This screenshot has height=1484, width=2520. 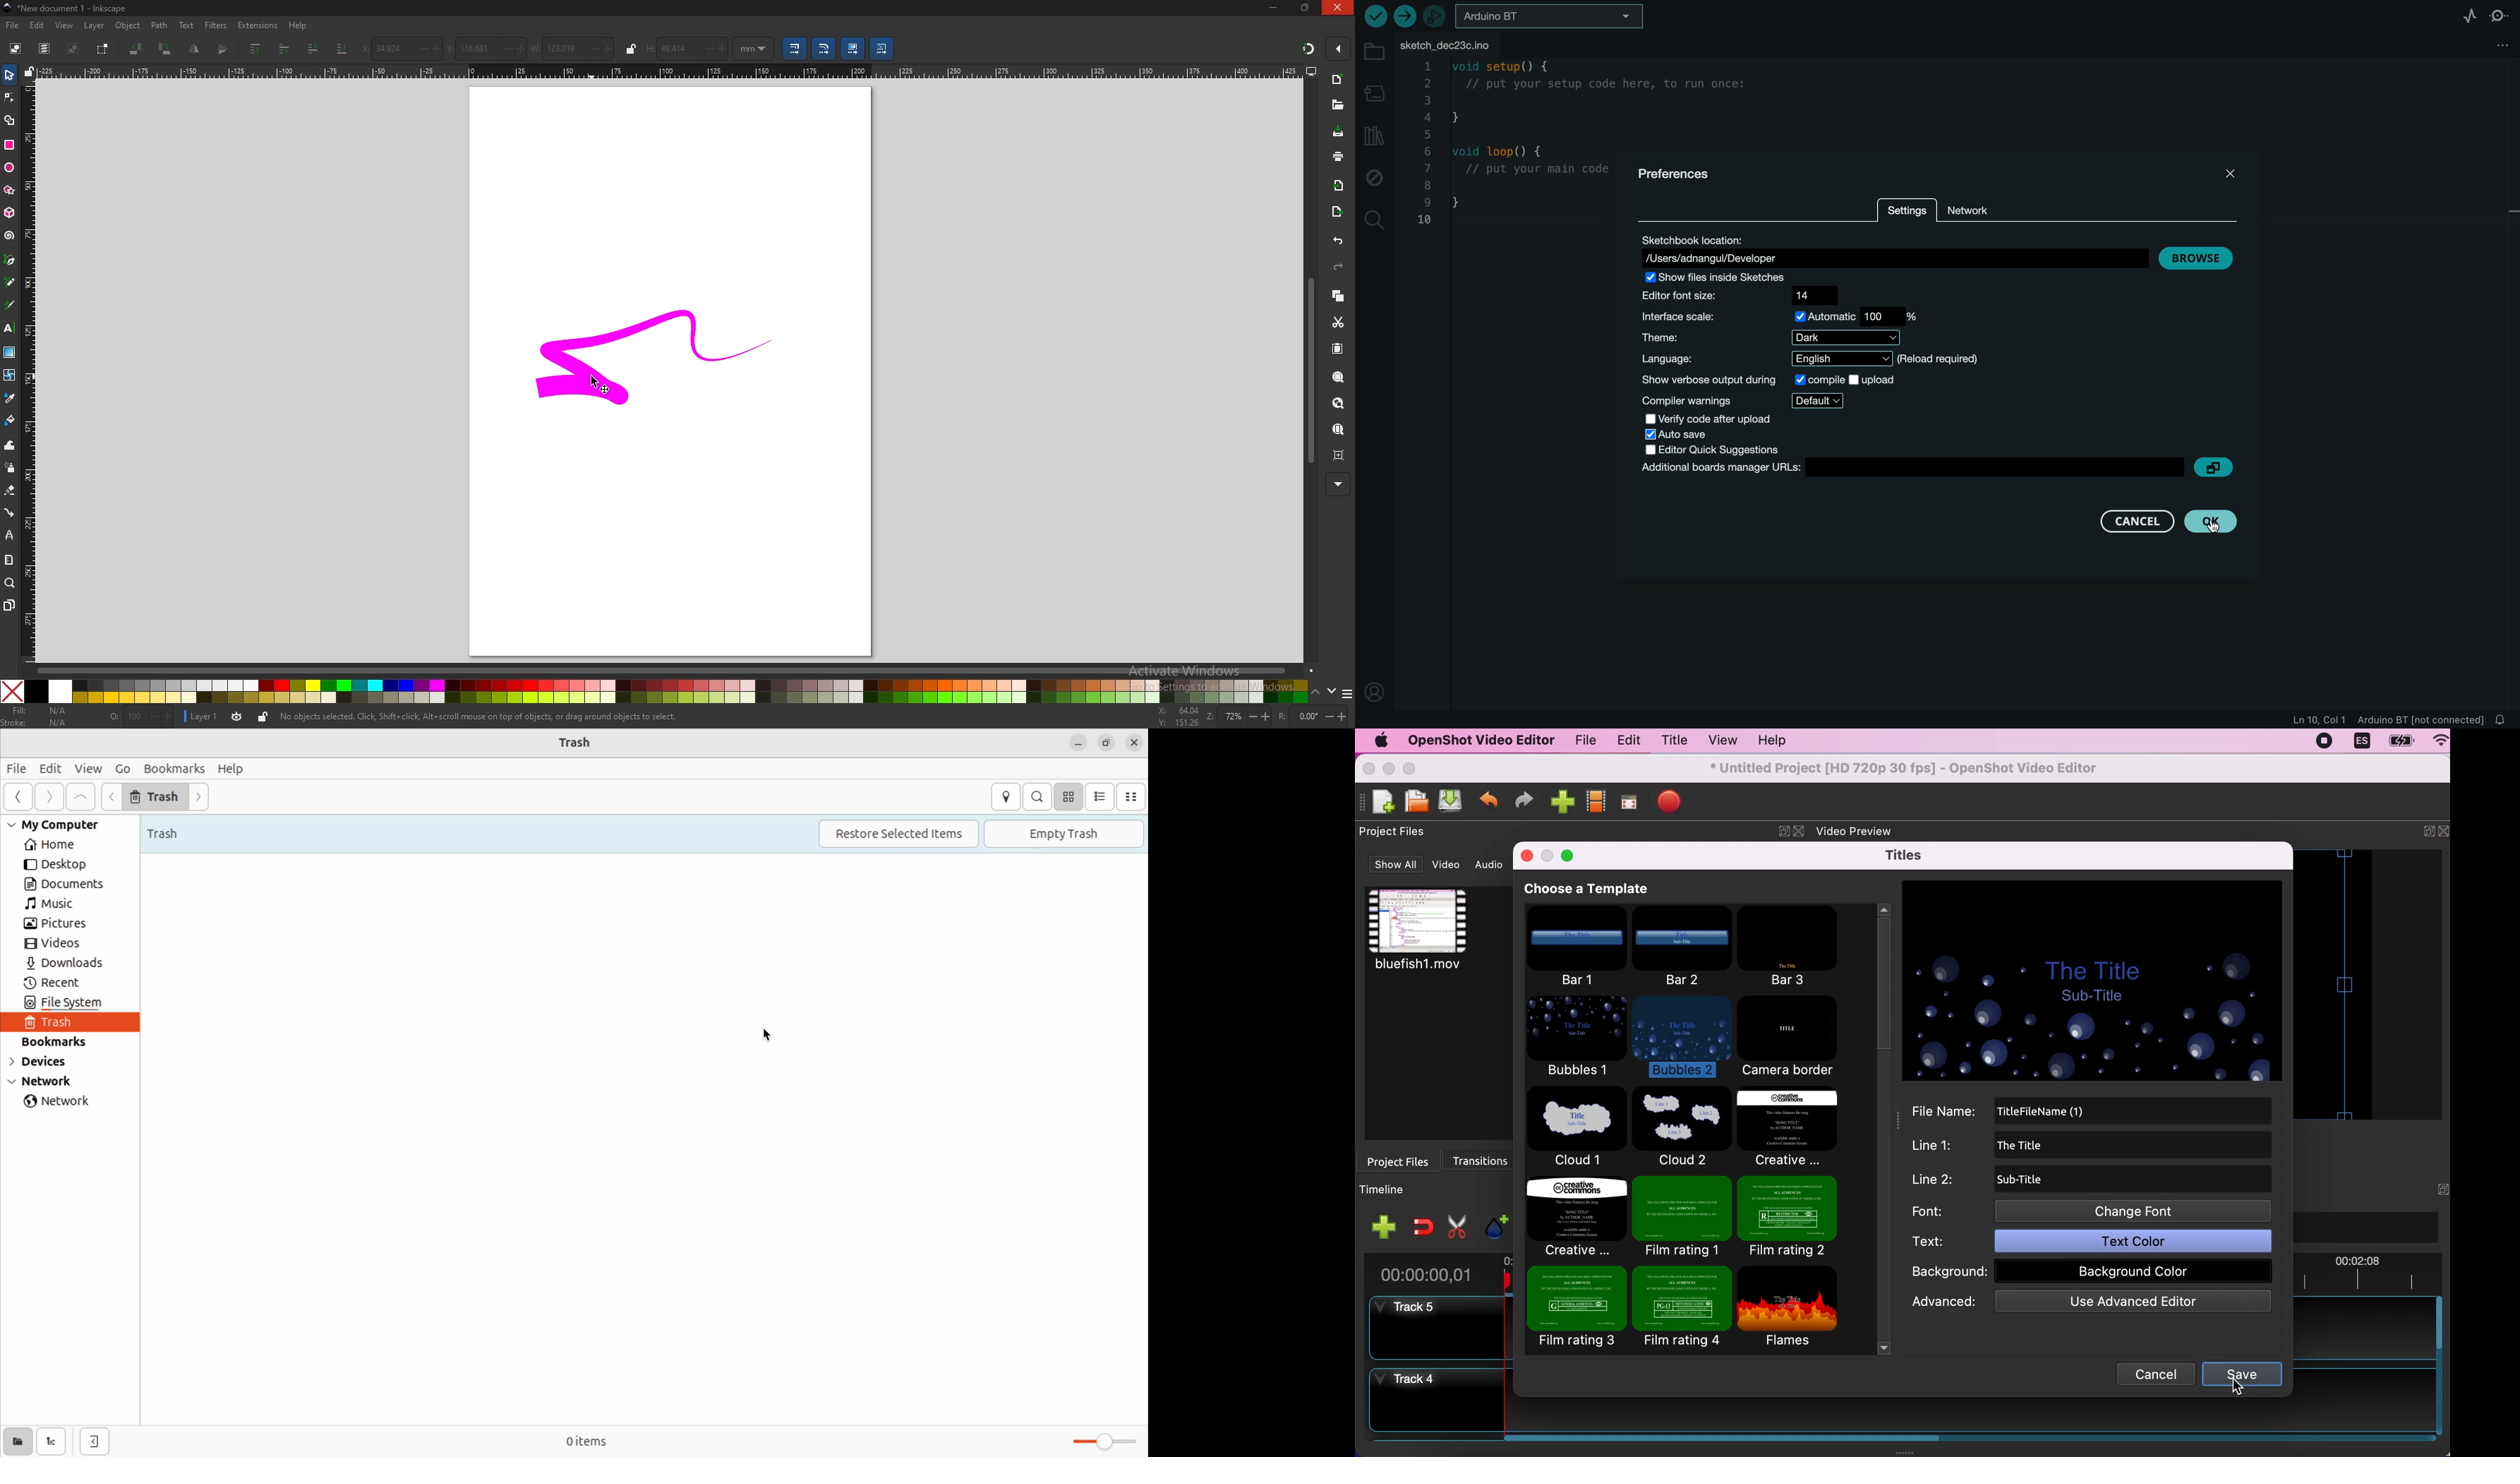 I want to click on flip horizontally, so click(x=225, y=49).